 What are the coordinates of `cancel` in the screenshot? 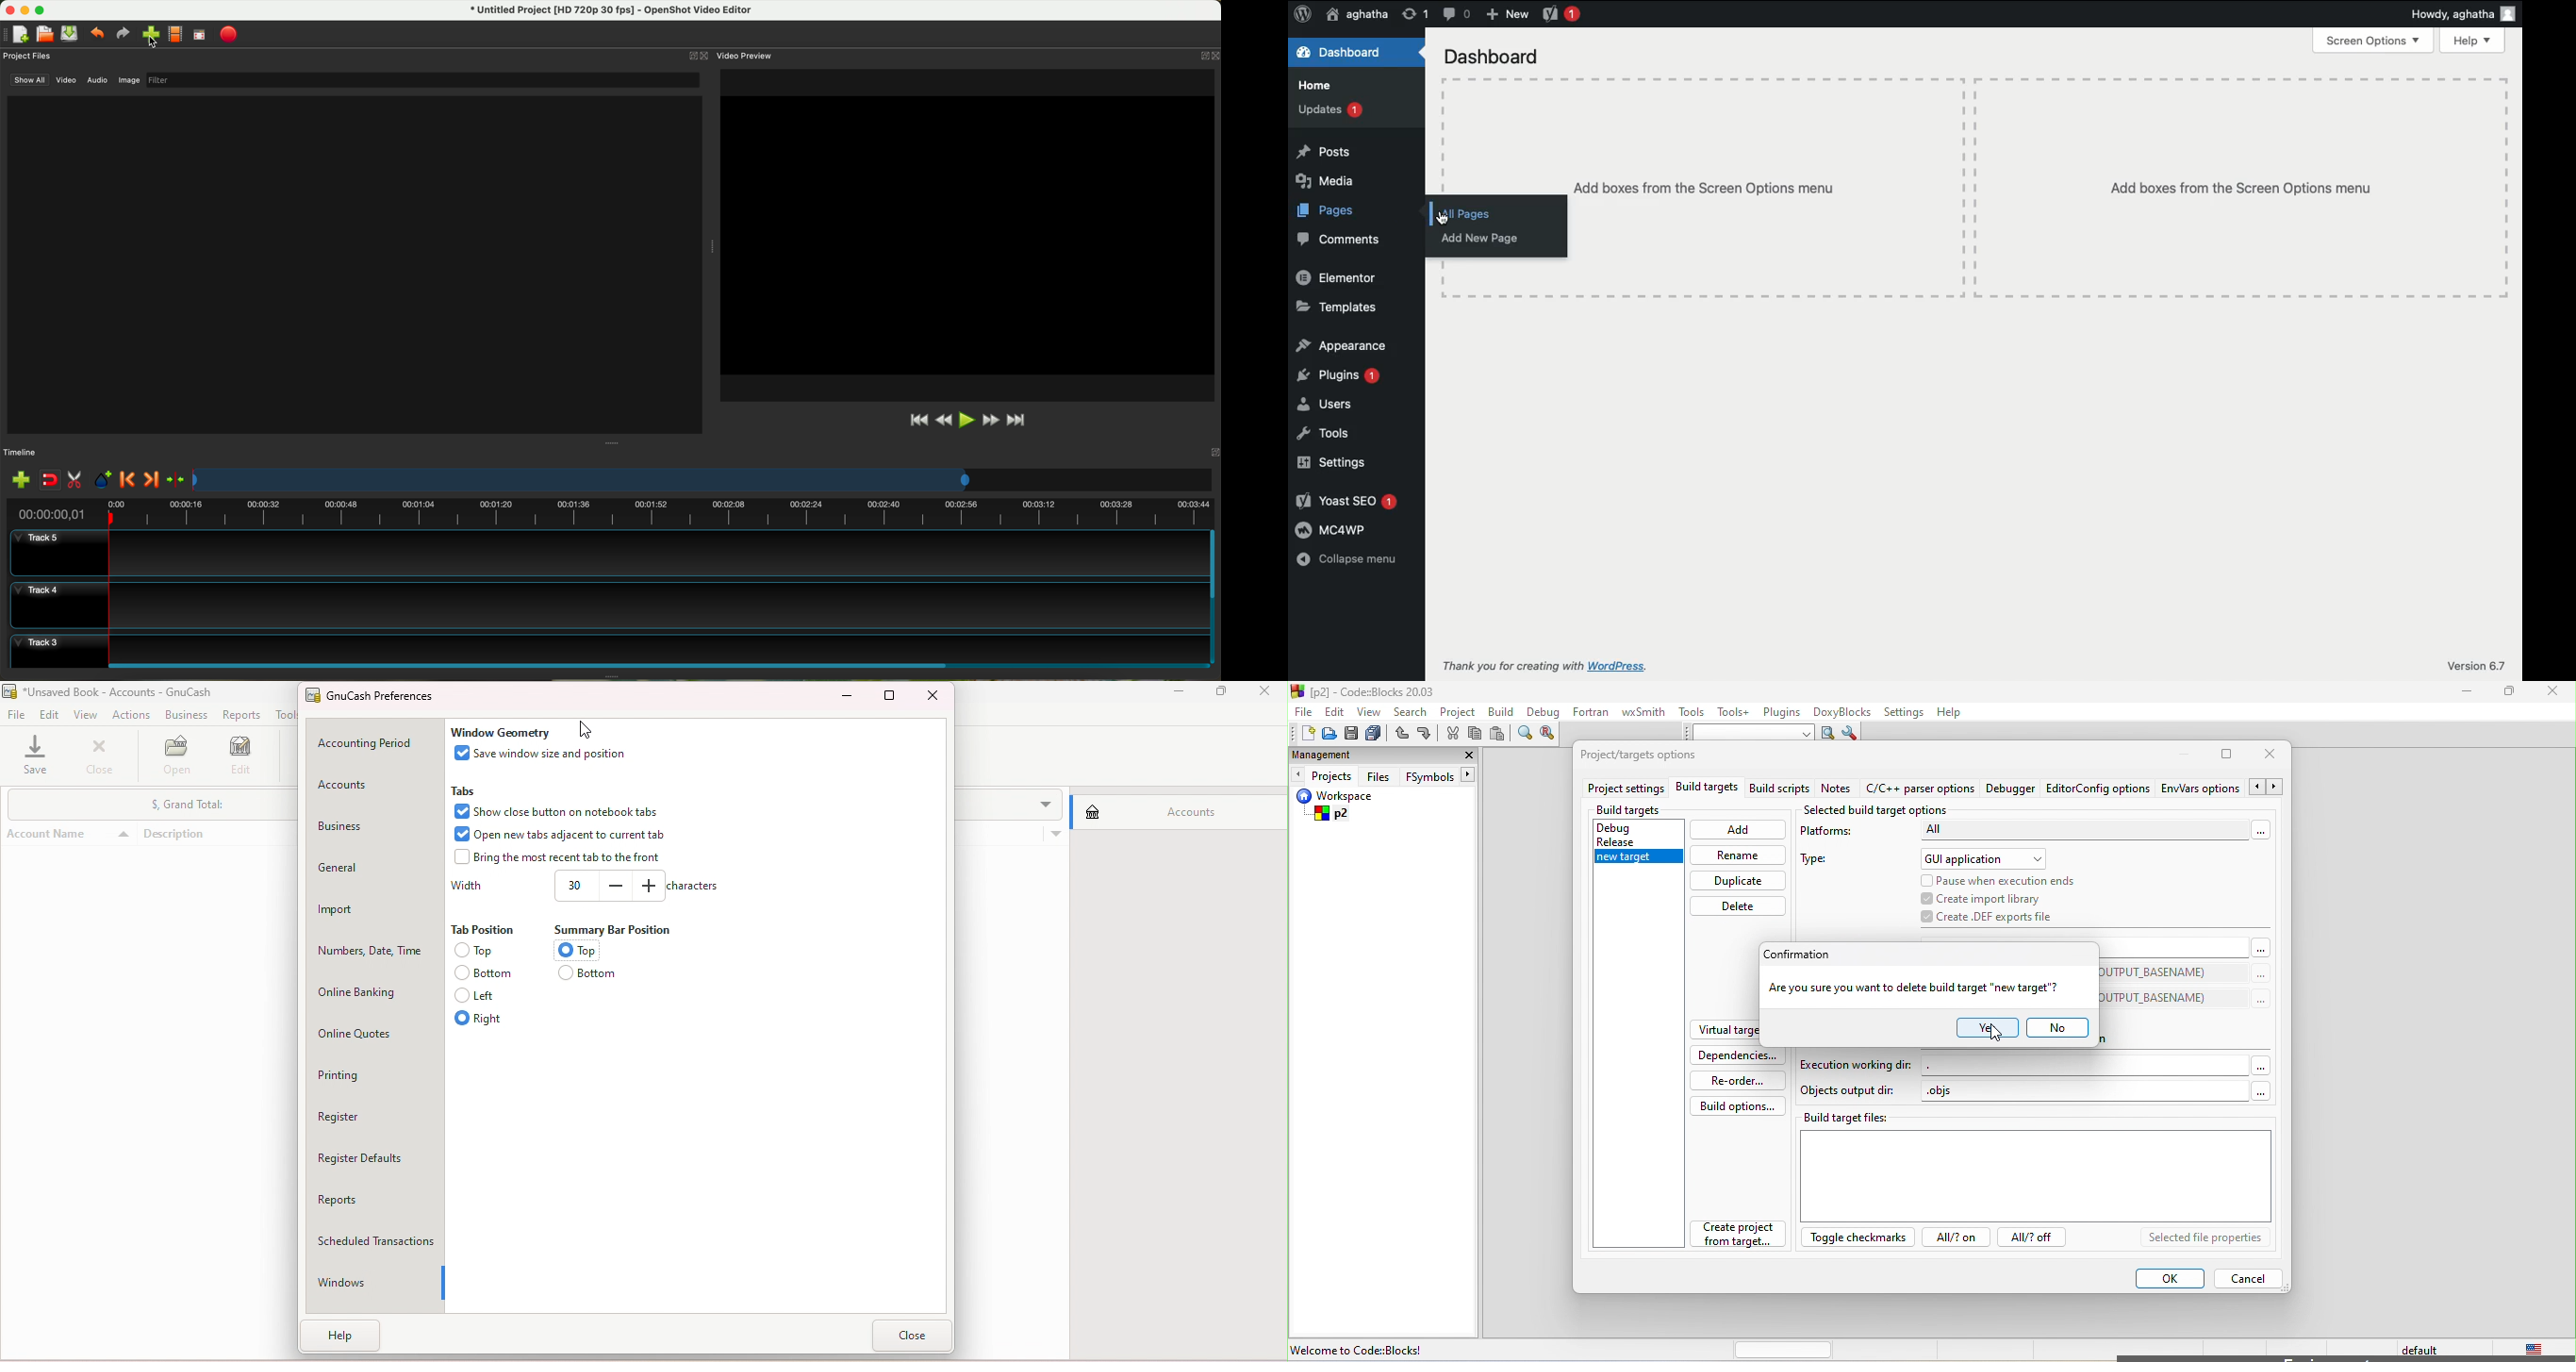 It's located at (2250, 1278).